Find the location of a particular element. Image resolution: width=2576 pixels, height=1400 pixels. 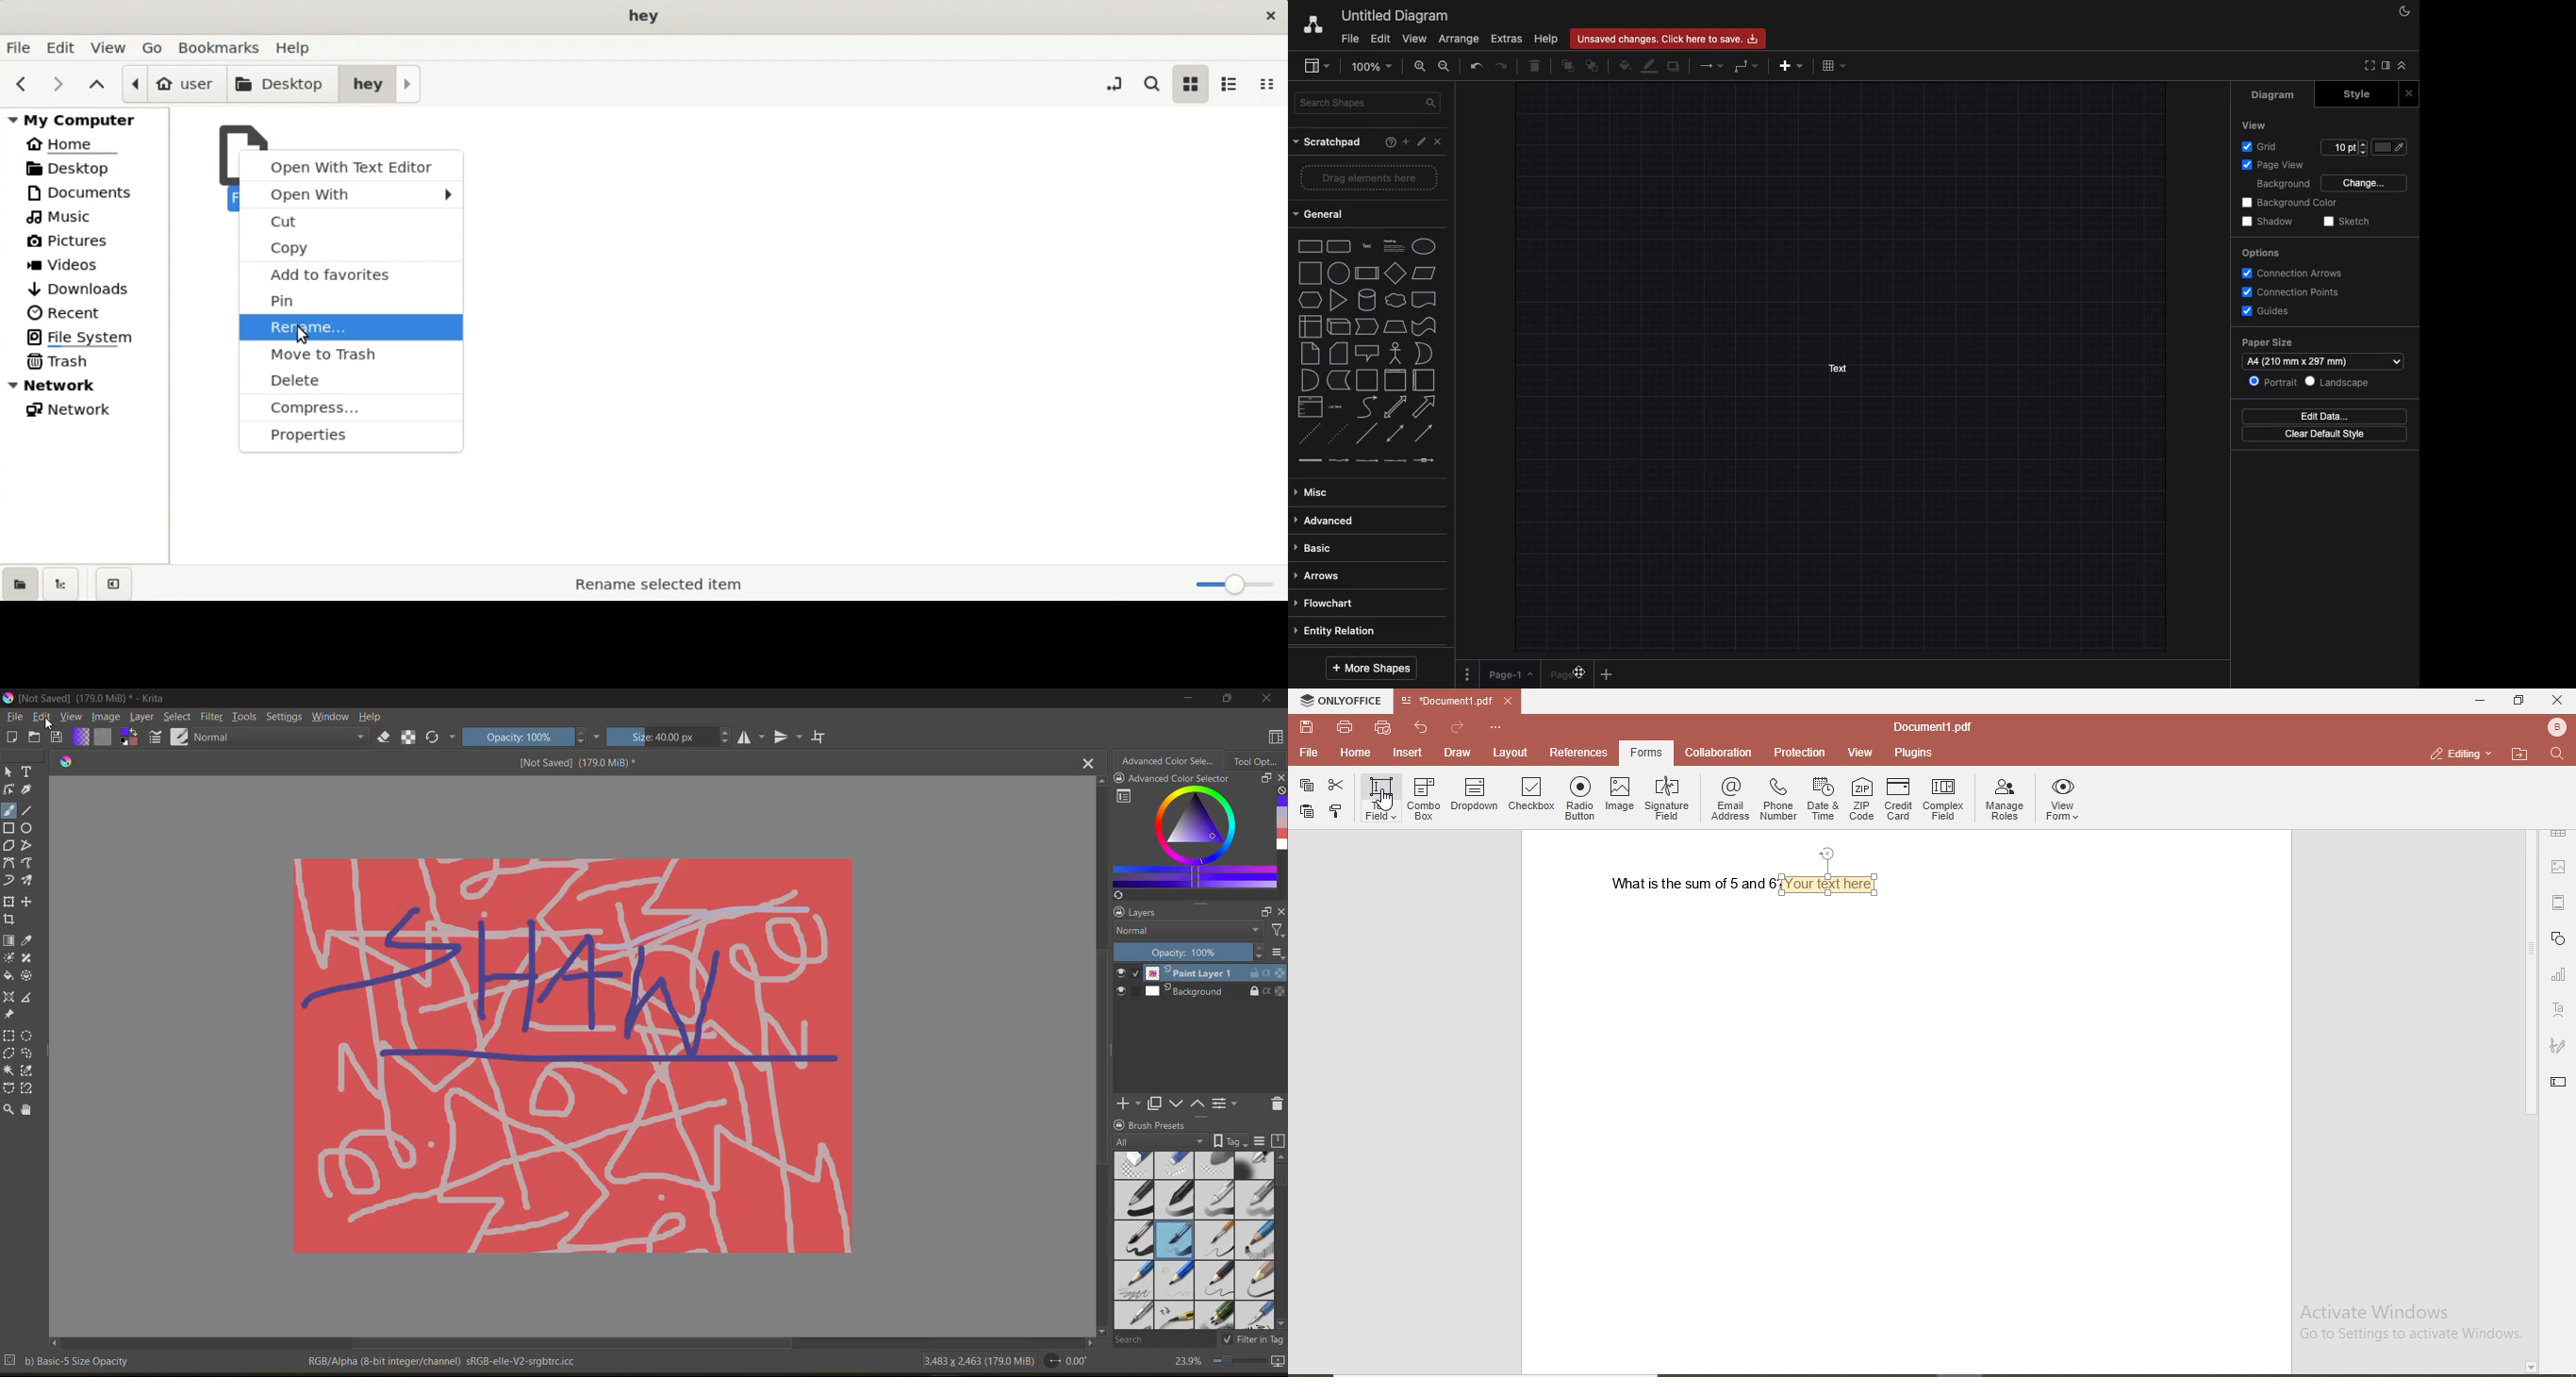

reload original preset is located at coordinates (441, 739).